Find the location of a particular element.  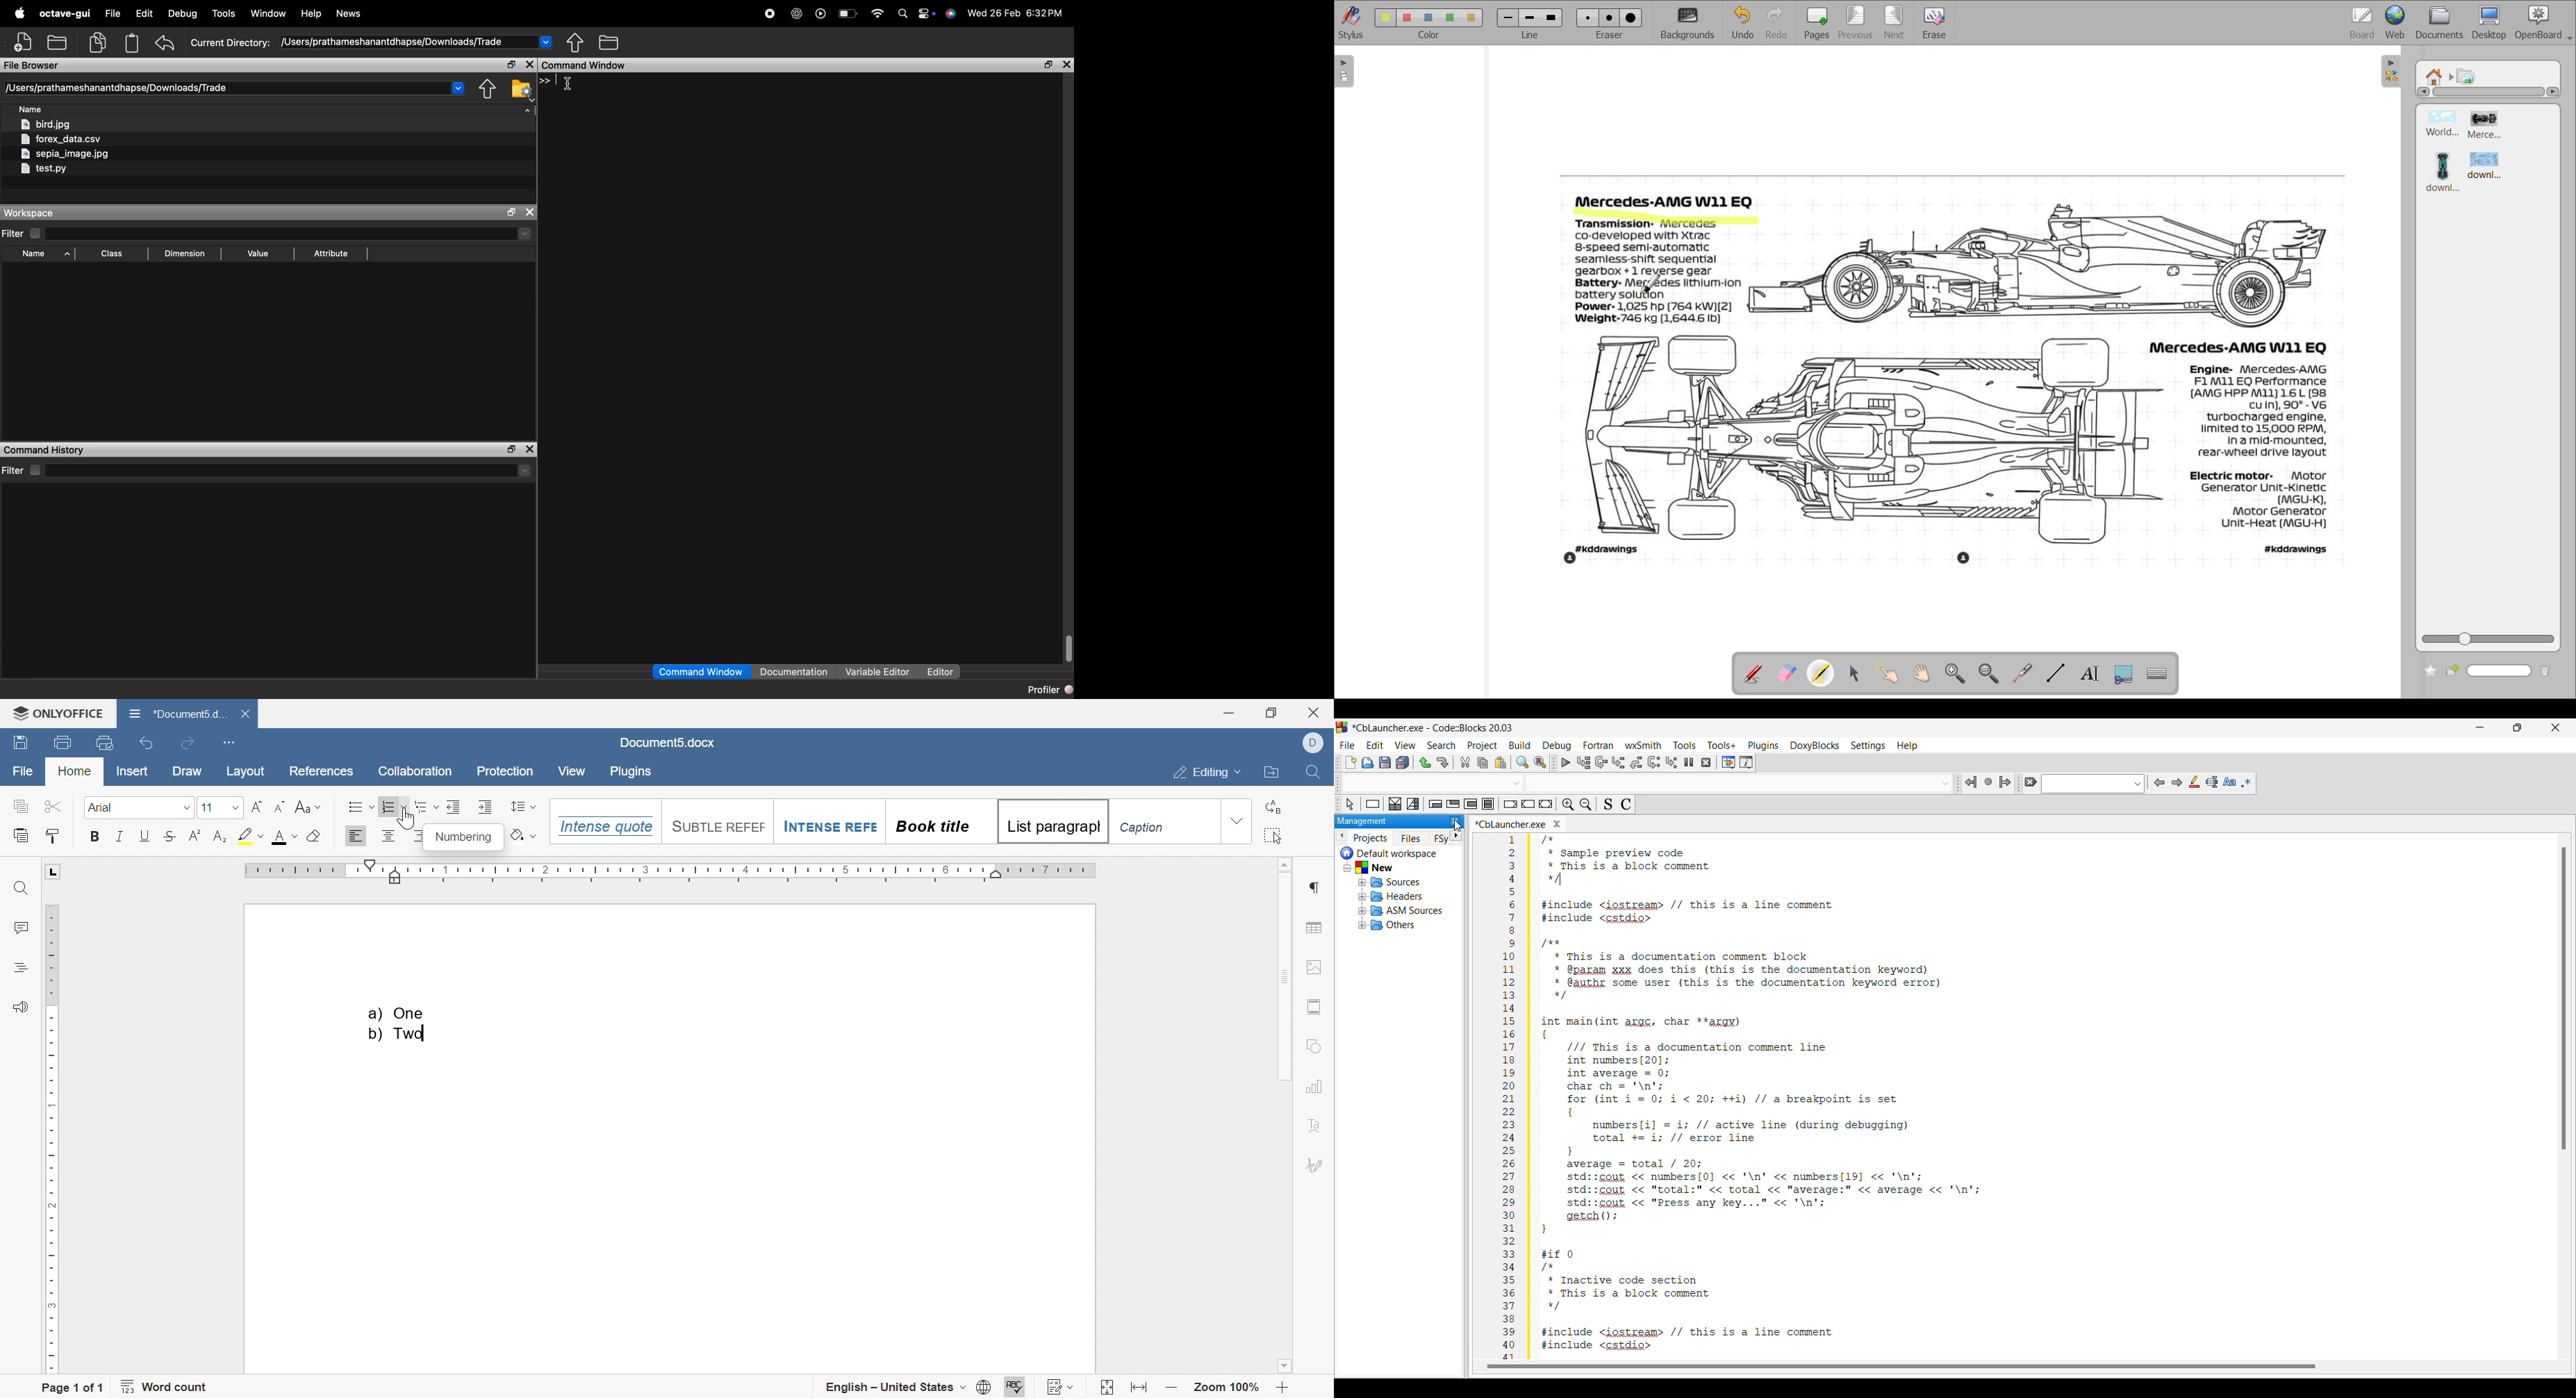

drop down is located at coordinates (236, 806).